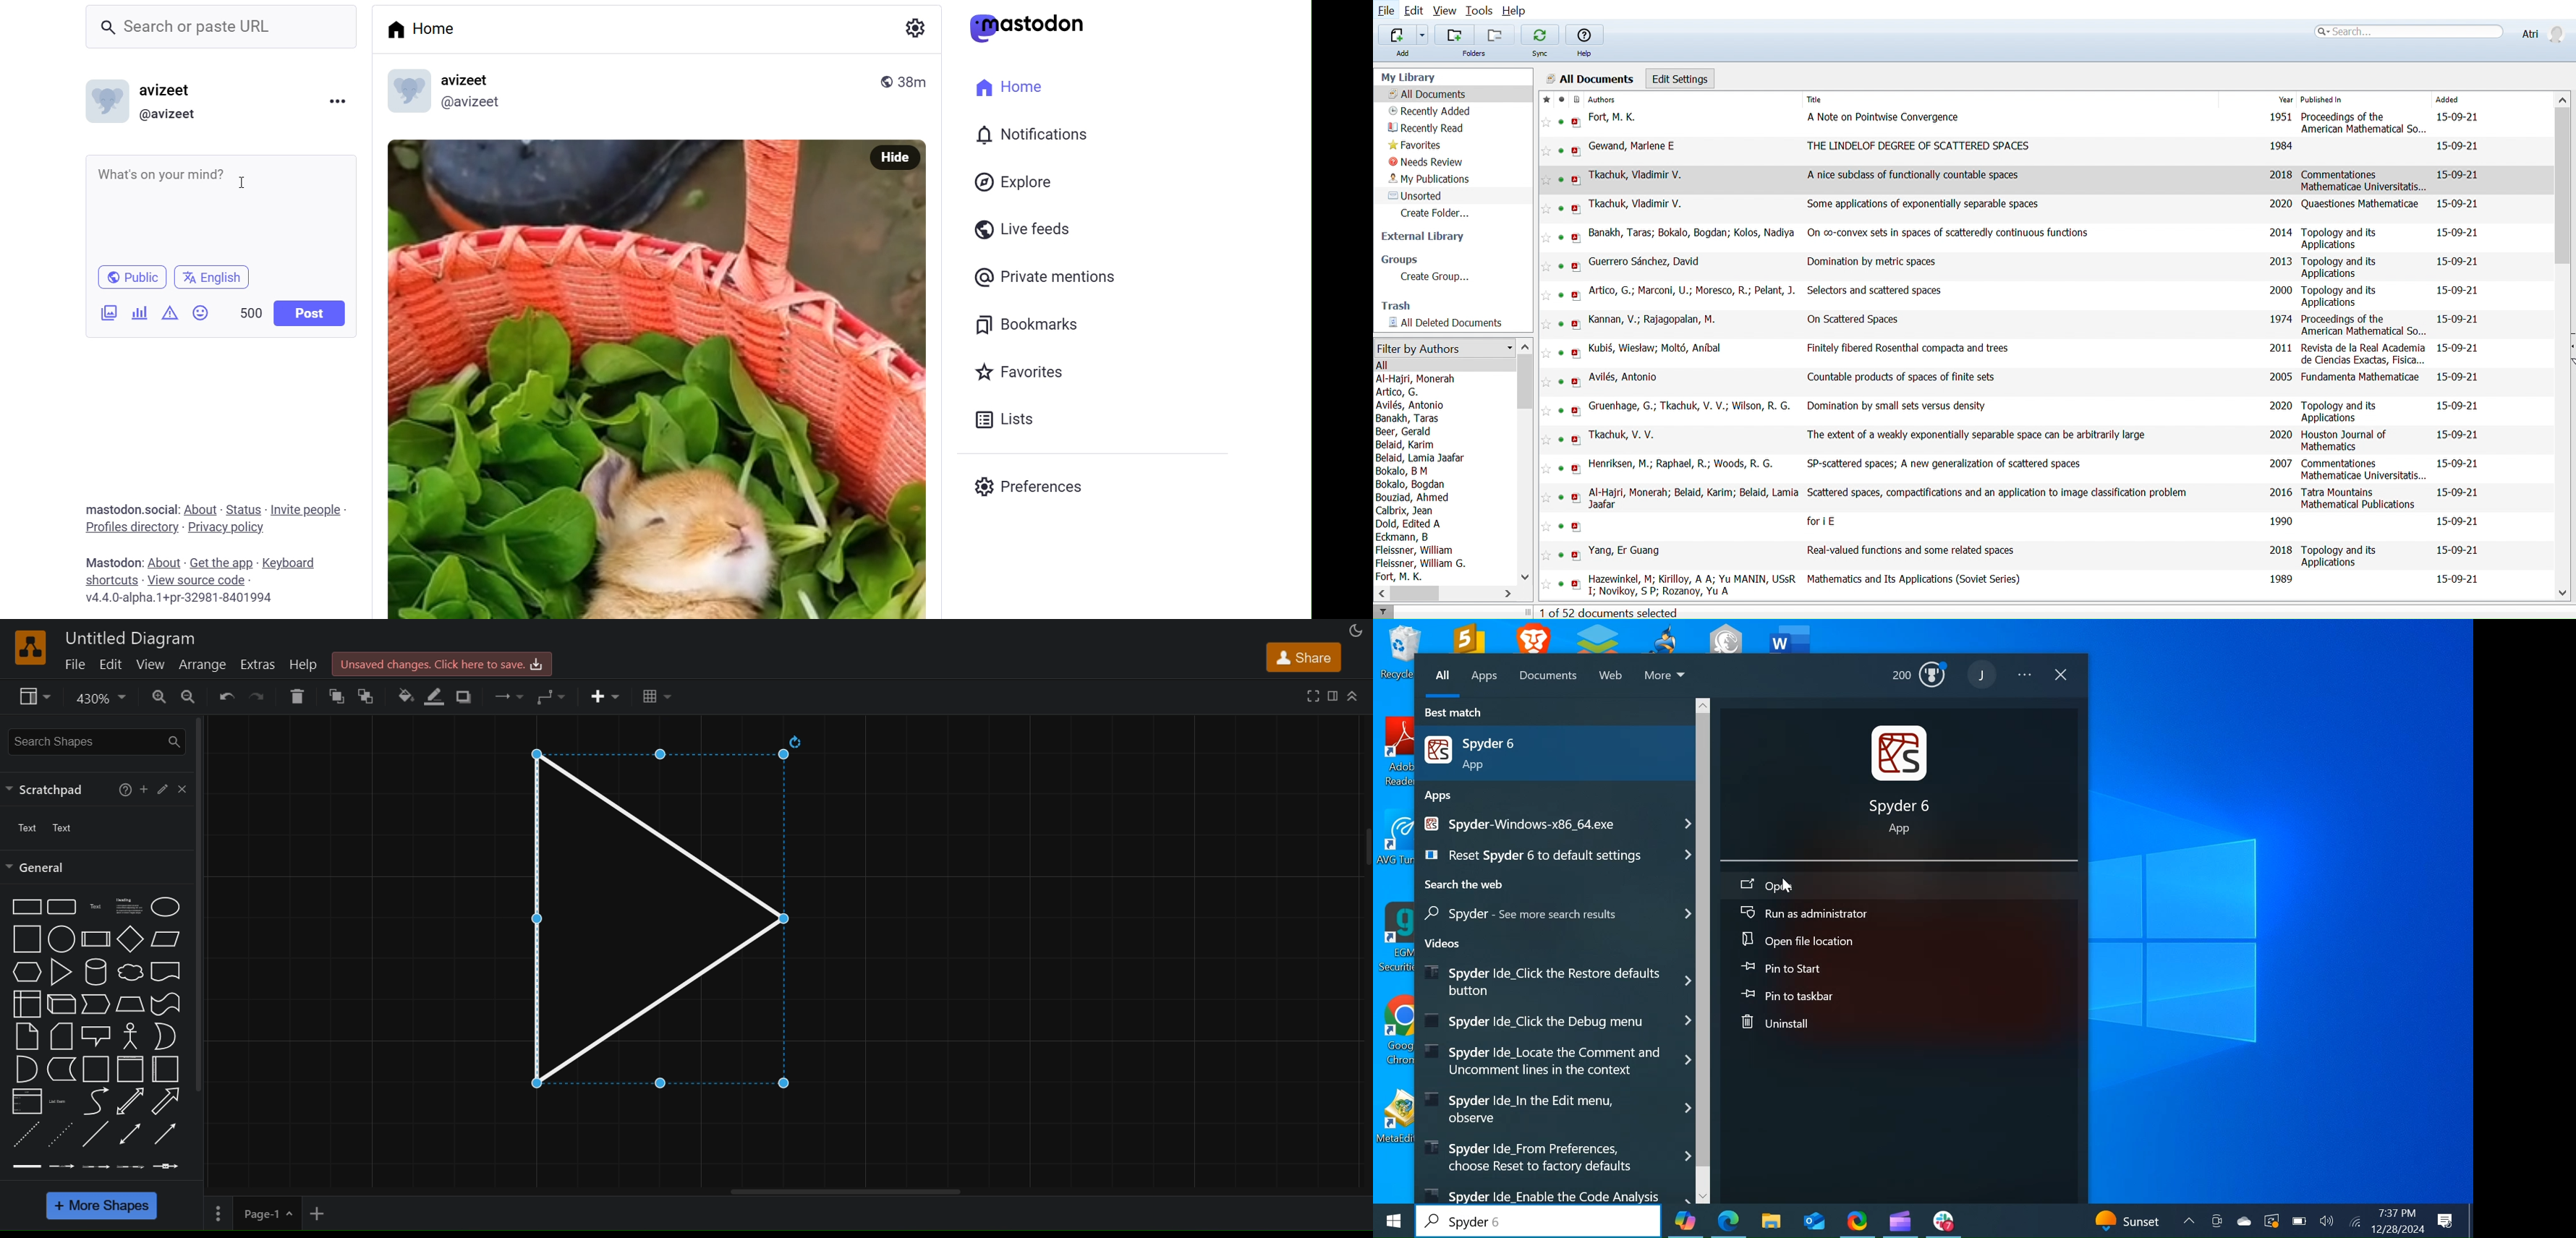 The image size is (2576, 1260). I want to click on edit, so click(161, 789).